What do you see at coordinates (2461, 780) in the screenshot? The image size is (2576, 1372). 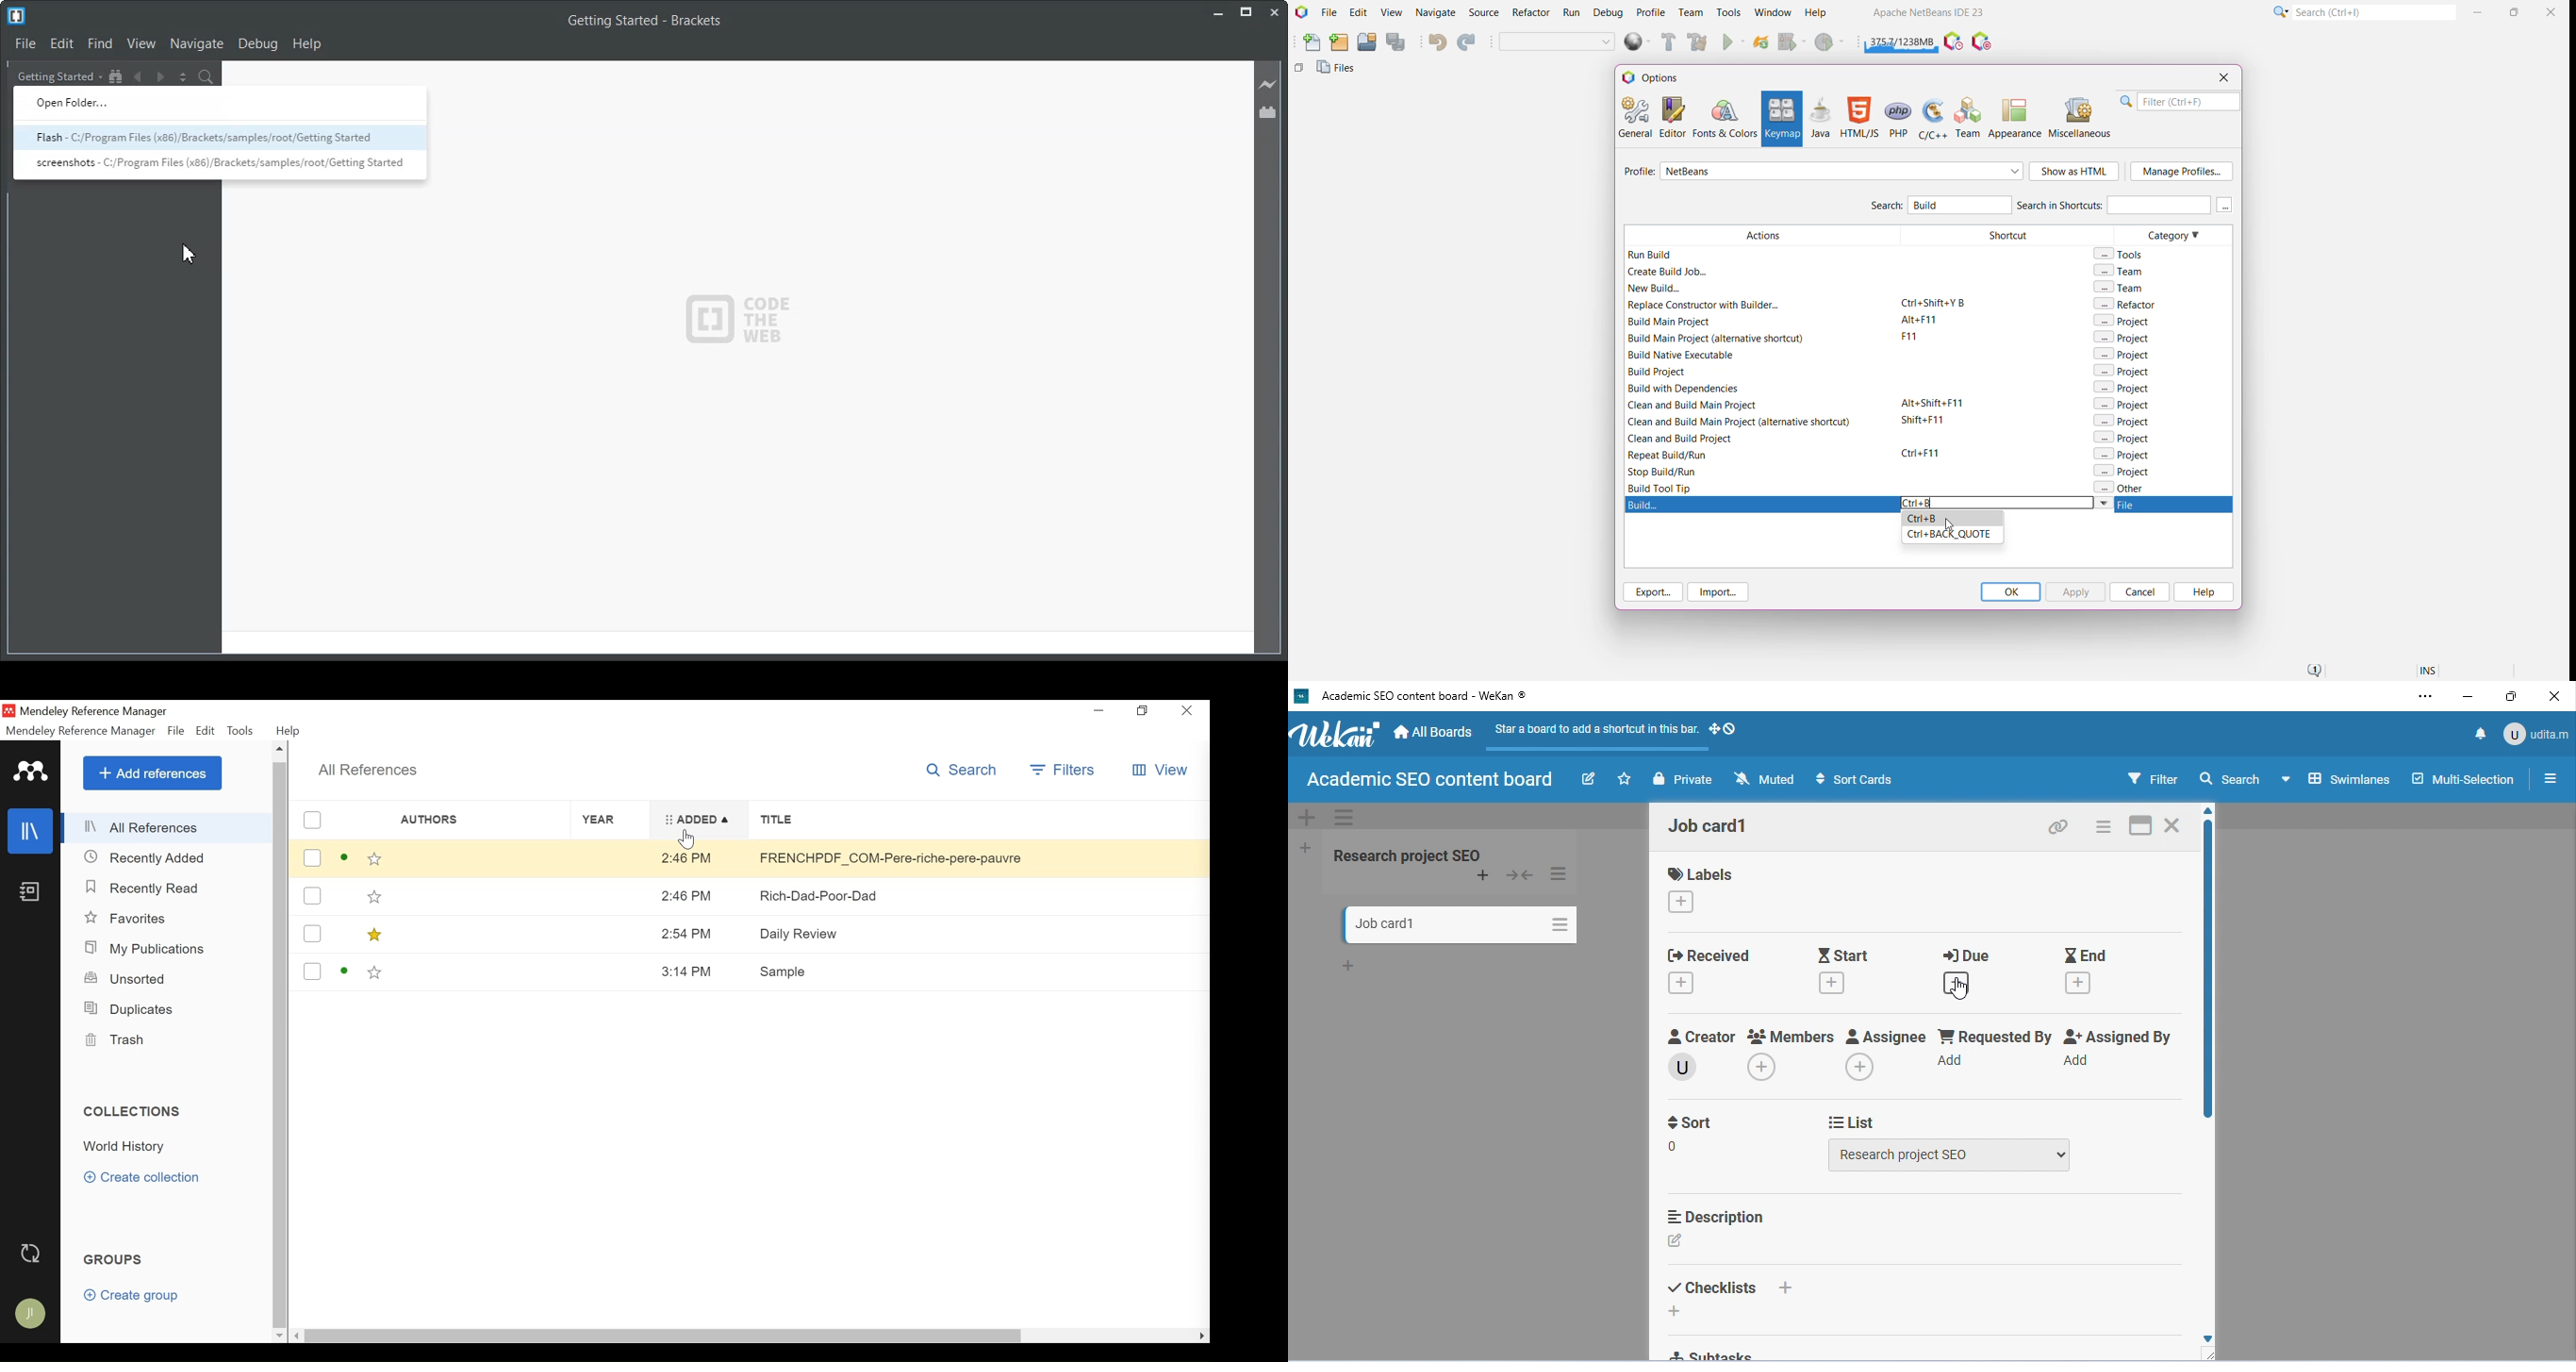 I see `multi-selection` at bounding box center [2461, 780].